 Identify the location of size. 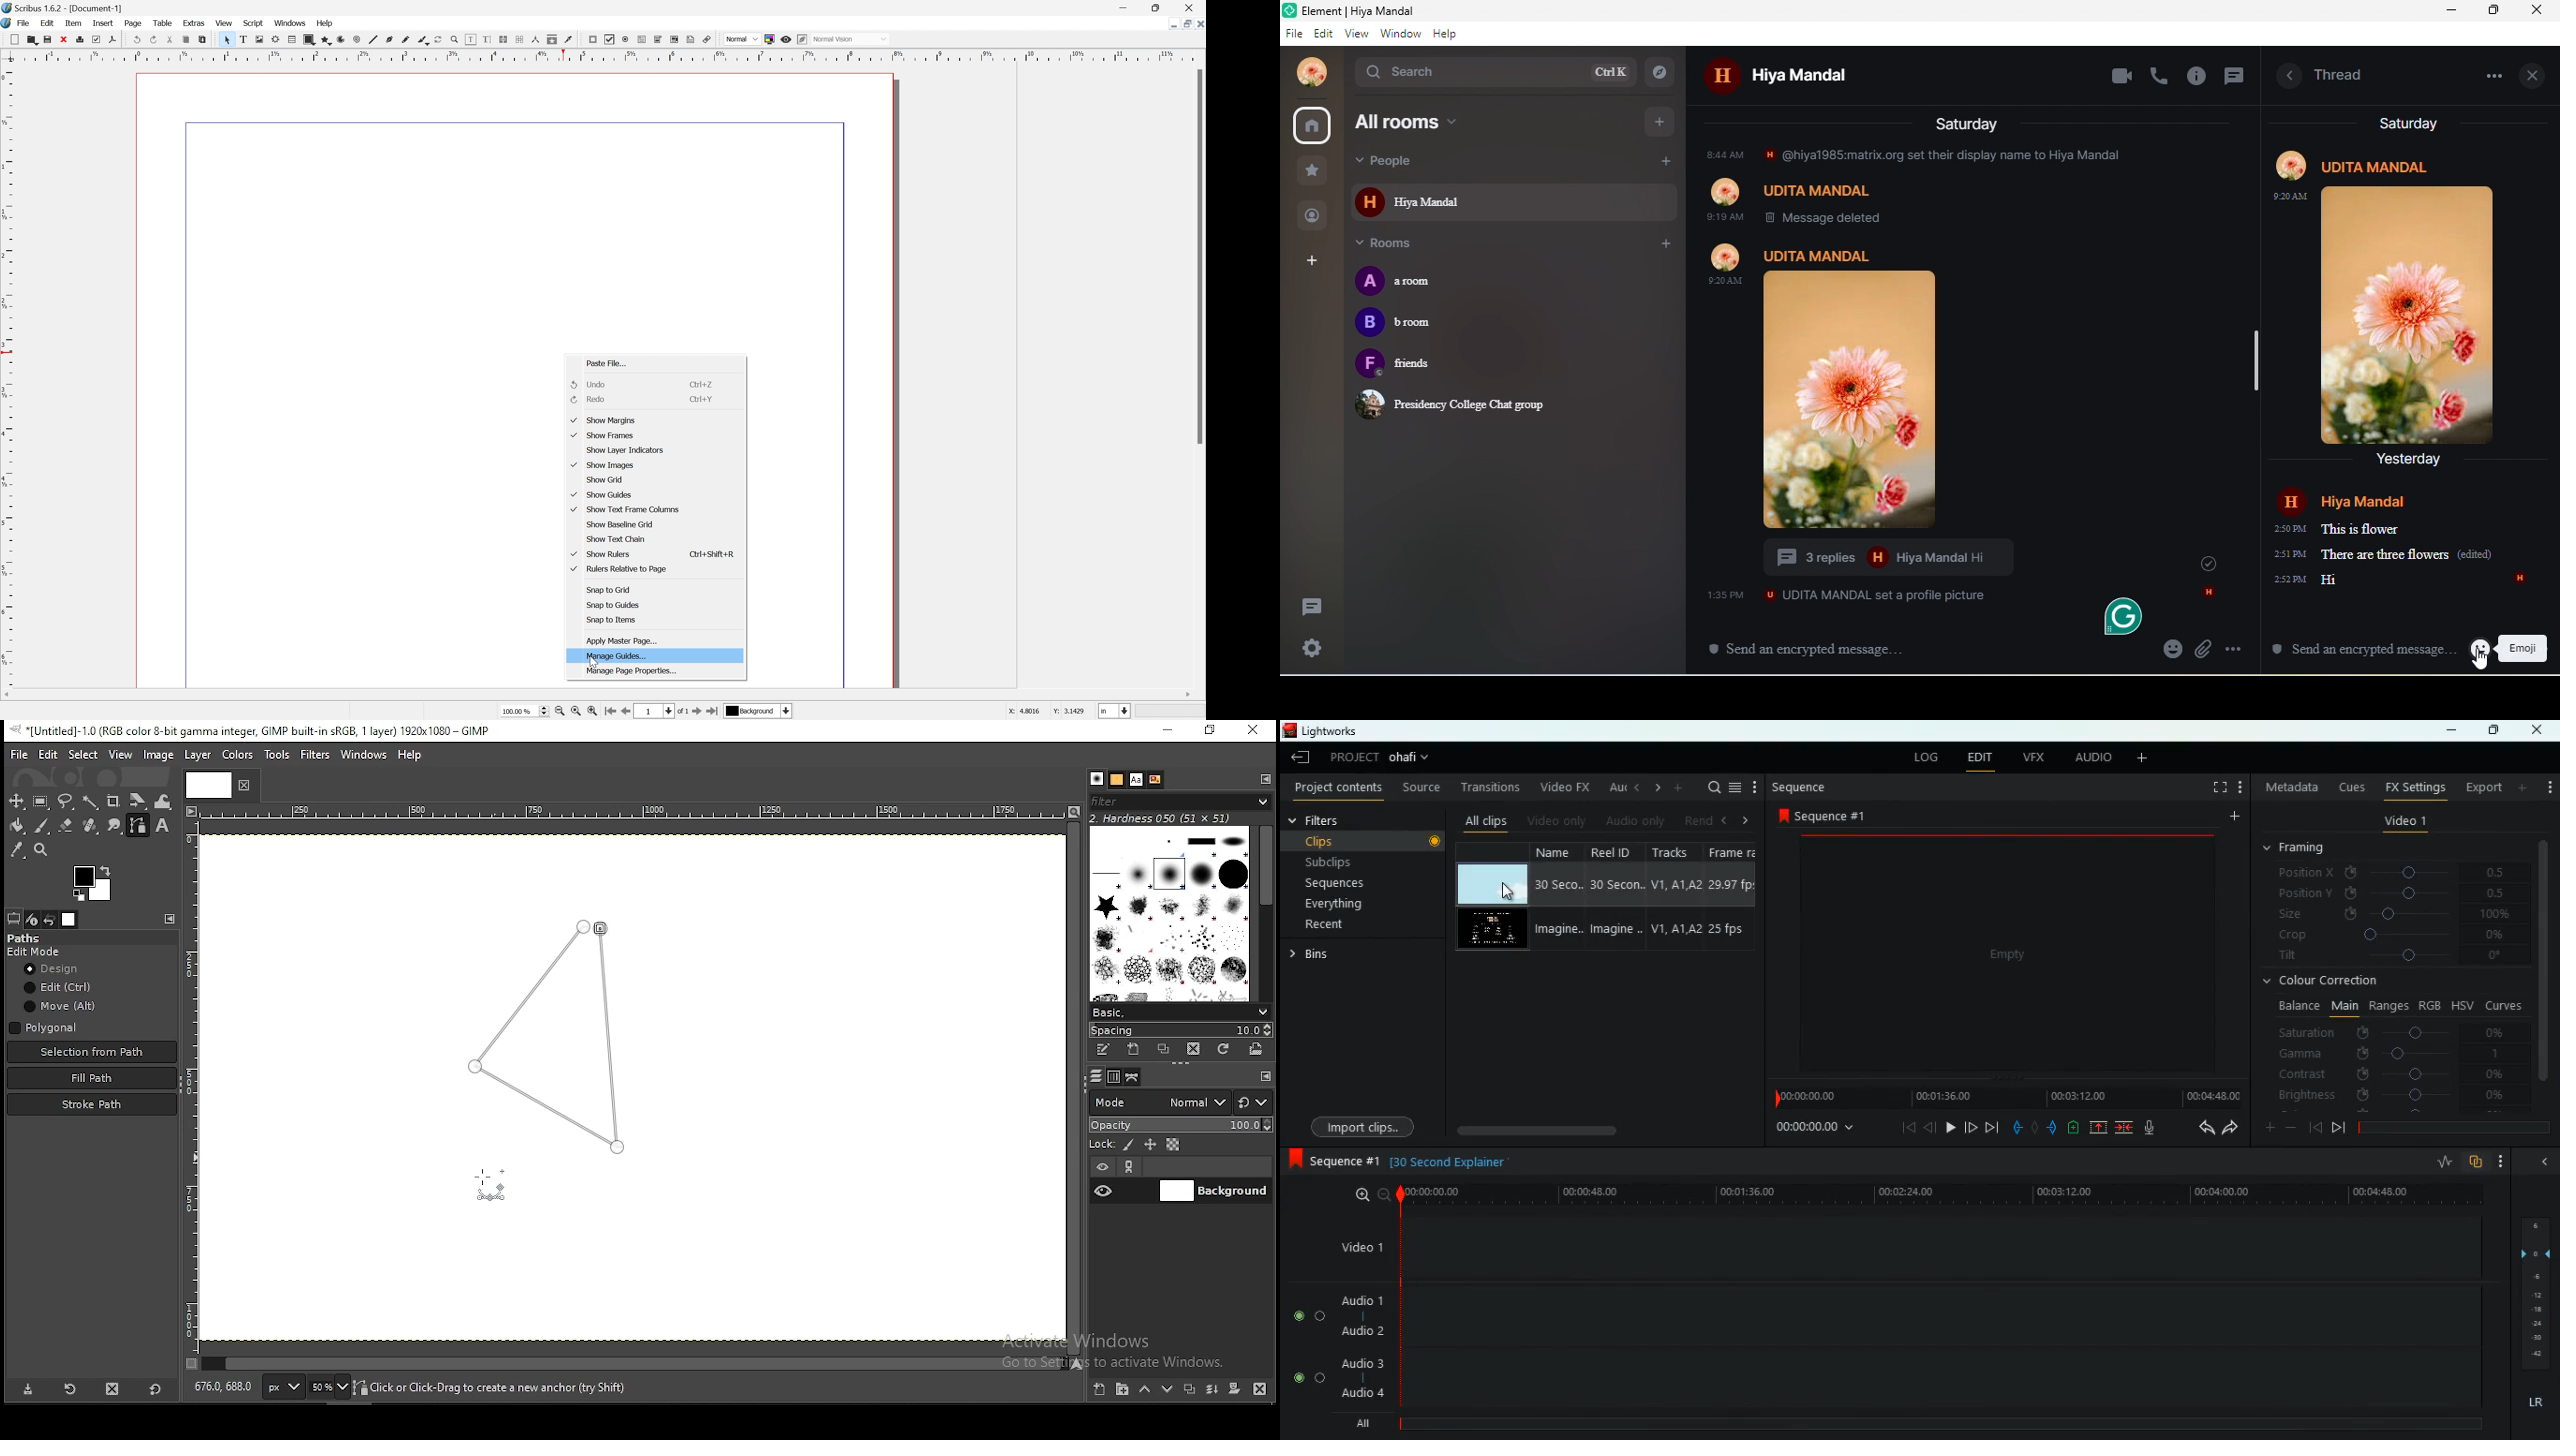
(2391, 914).